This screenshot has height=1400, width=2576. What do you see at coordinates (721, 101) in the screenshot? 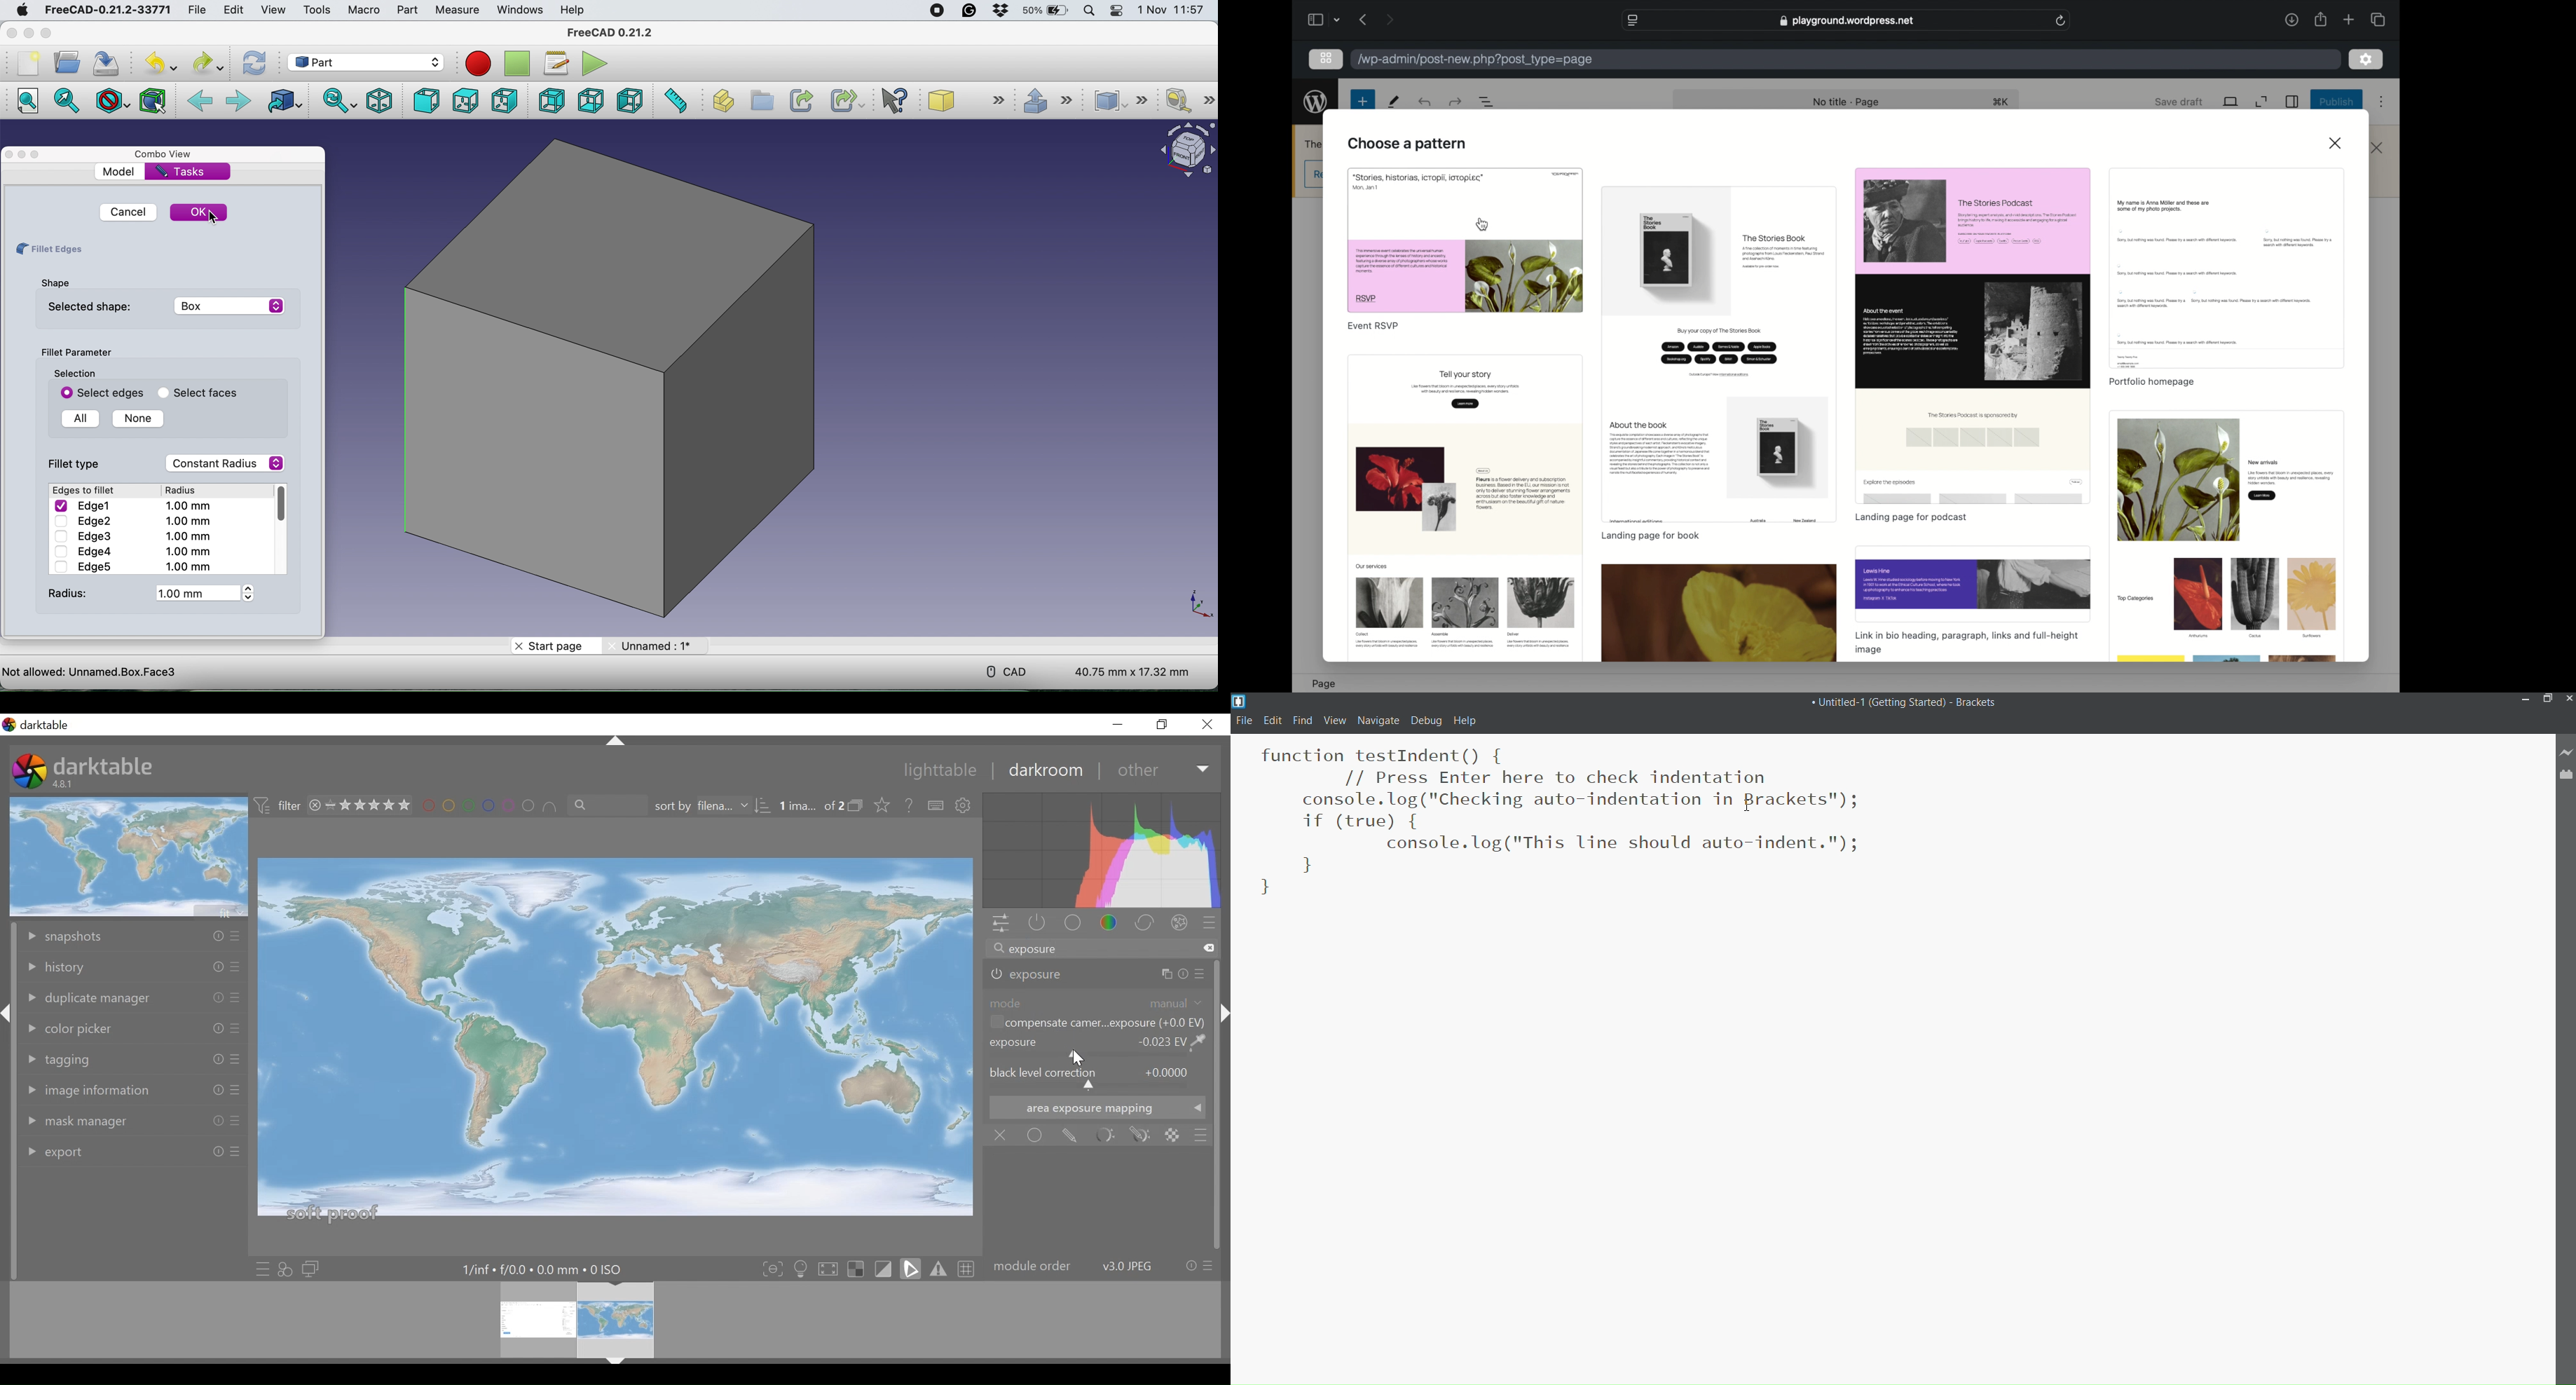
I see `create part` at bounding box center [721, 101].